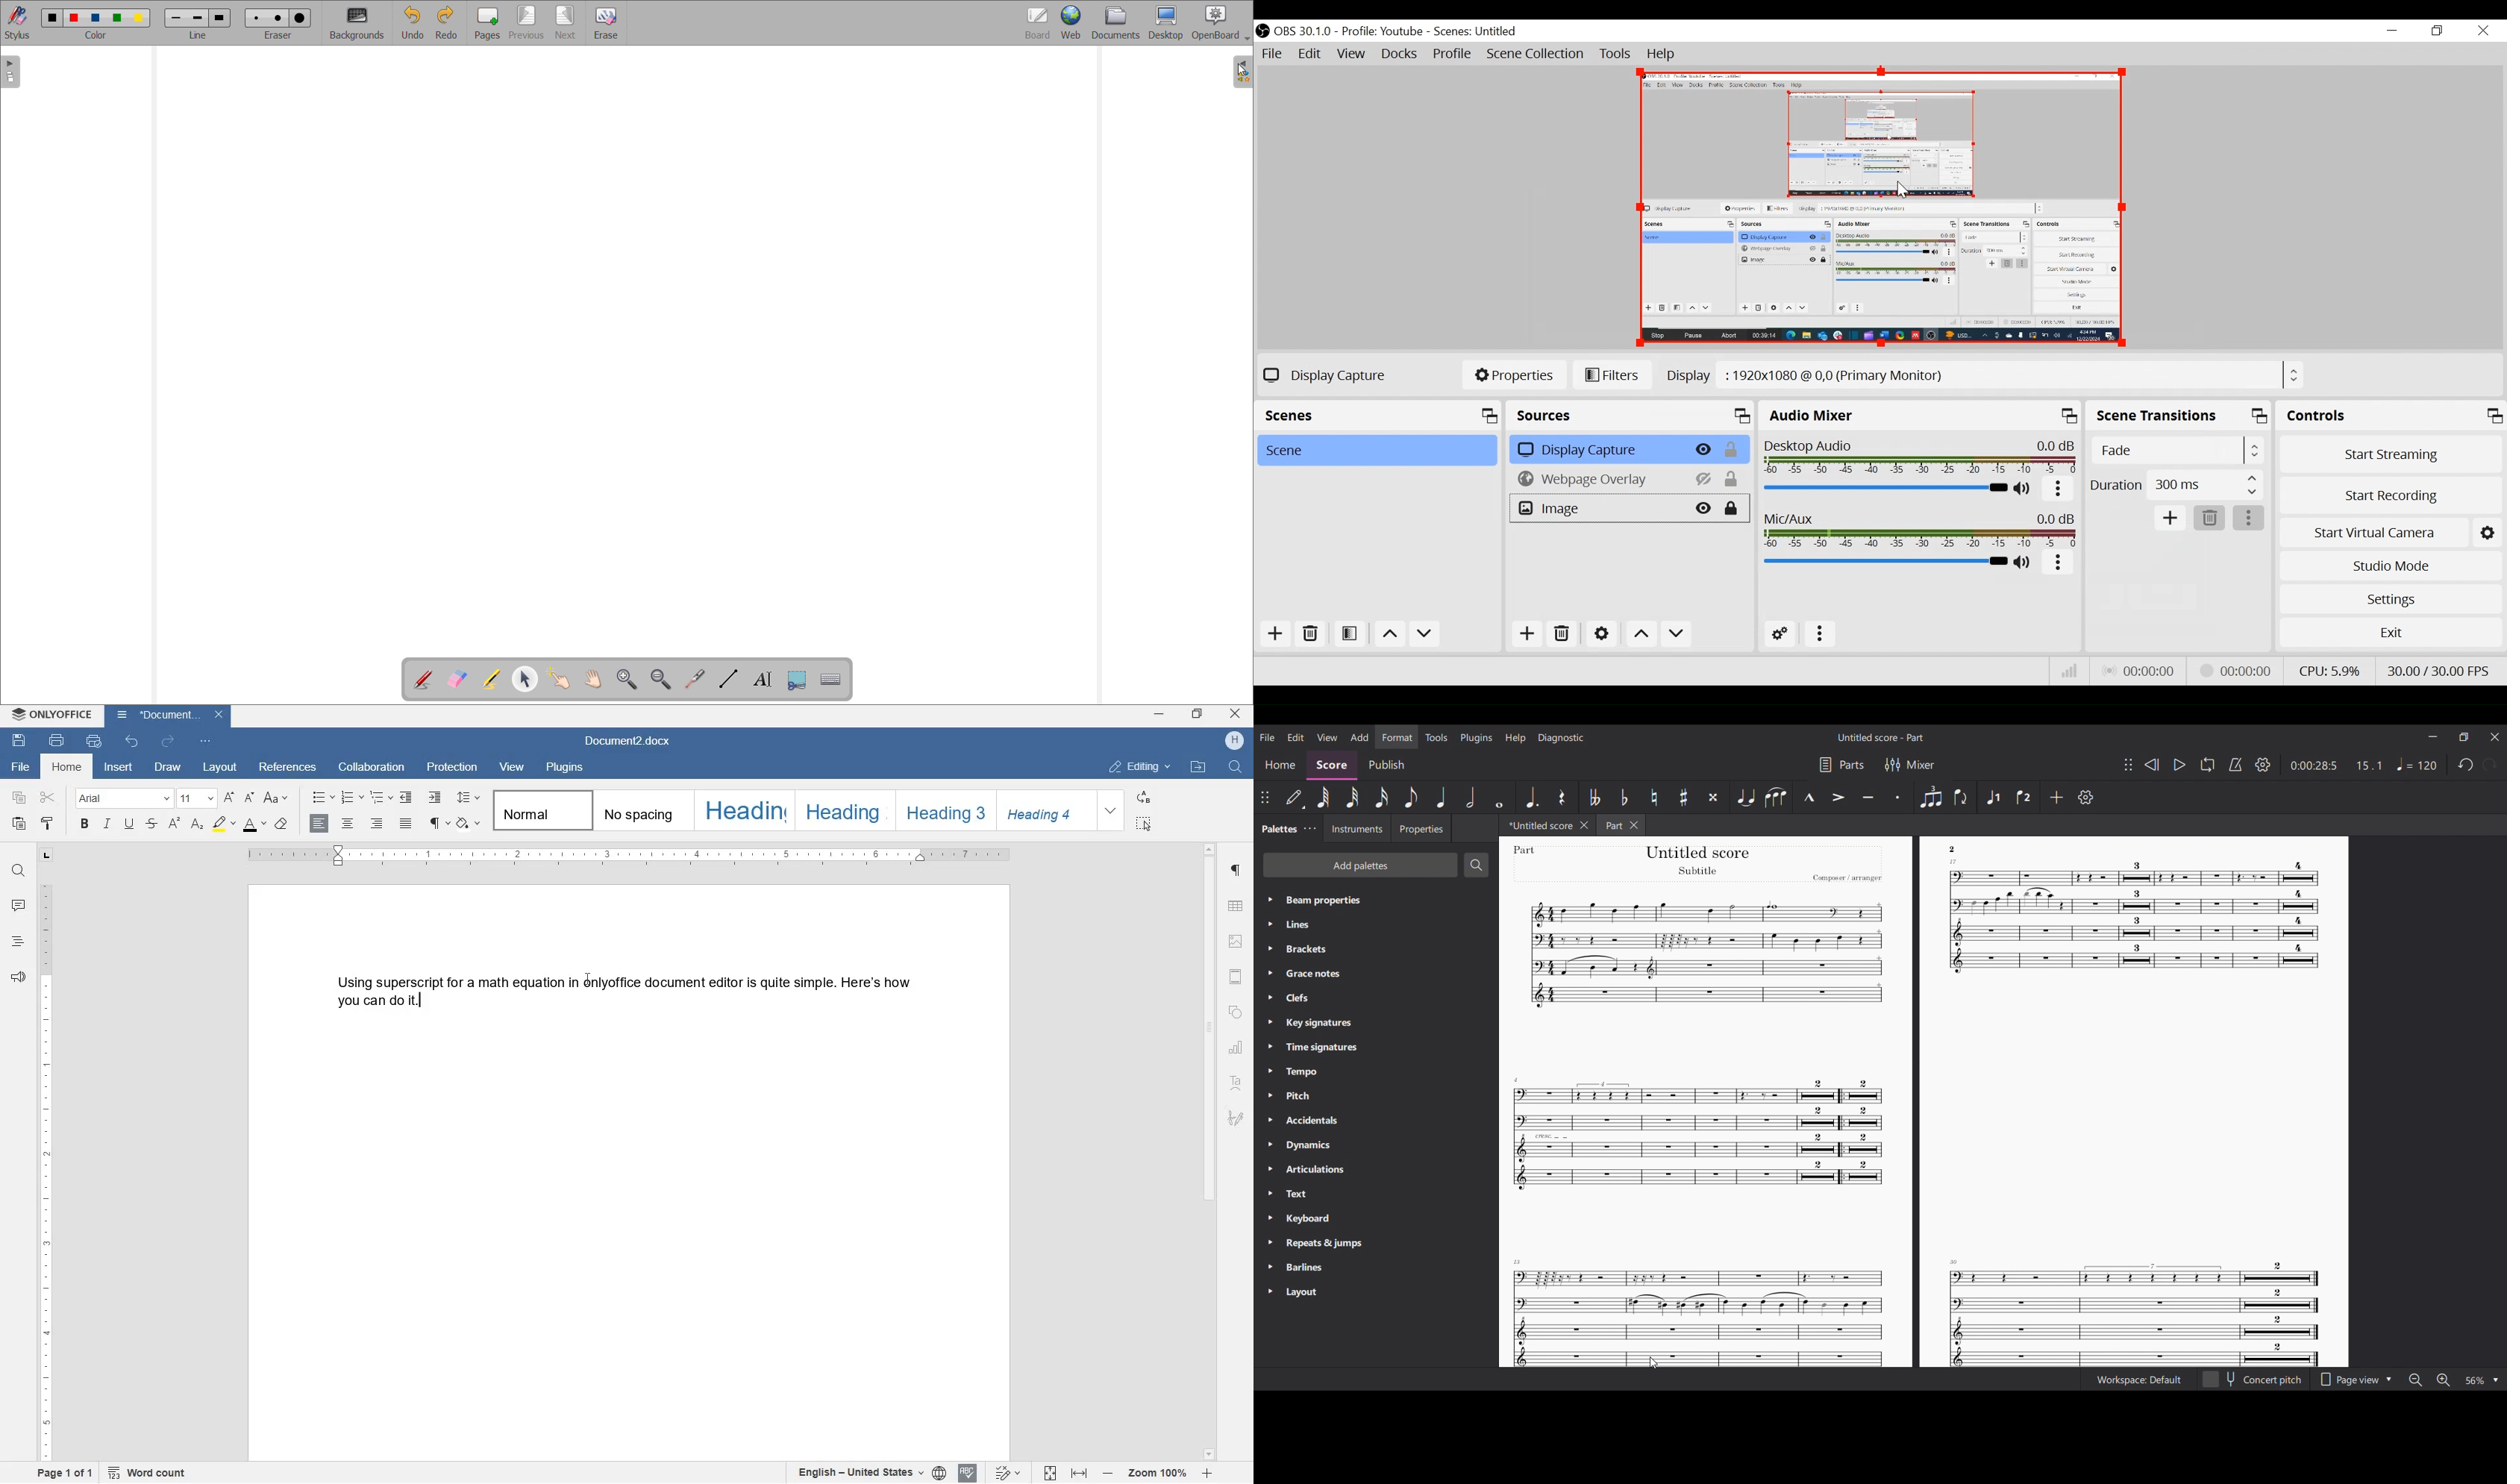 This screenshot has height=1484, width=2520. I want to click on track changes, so click(1004, 1474).